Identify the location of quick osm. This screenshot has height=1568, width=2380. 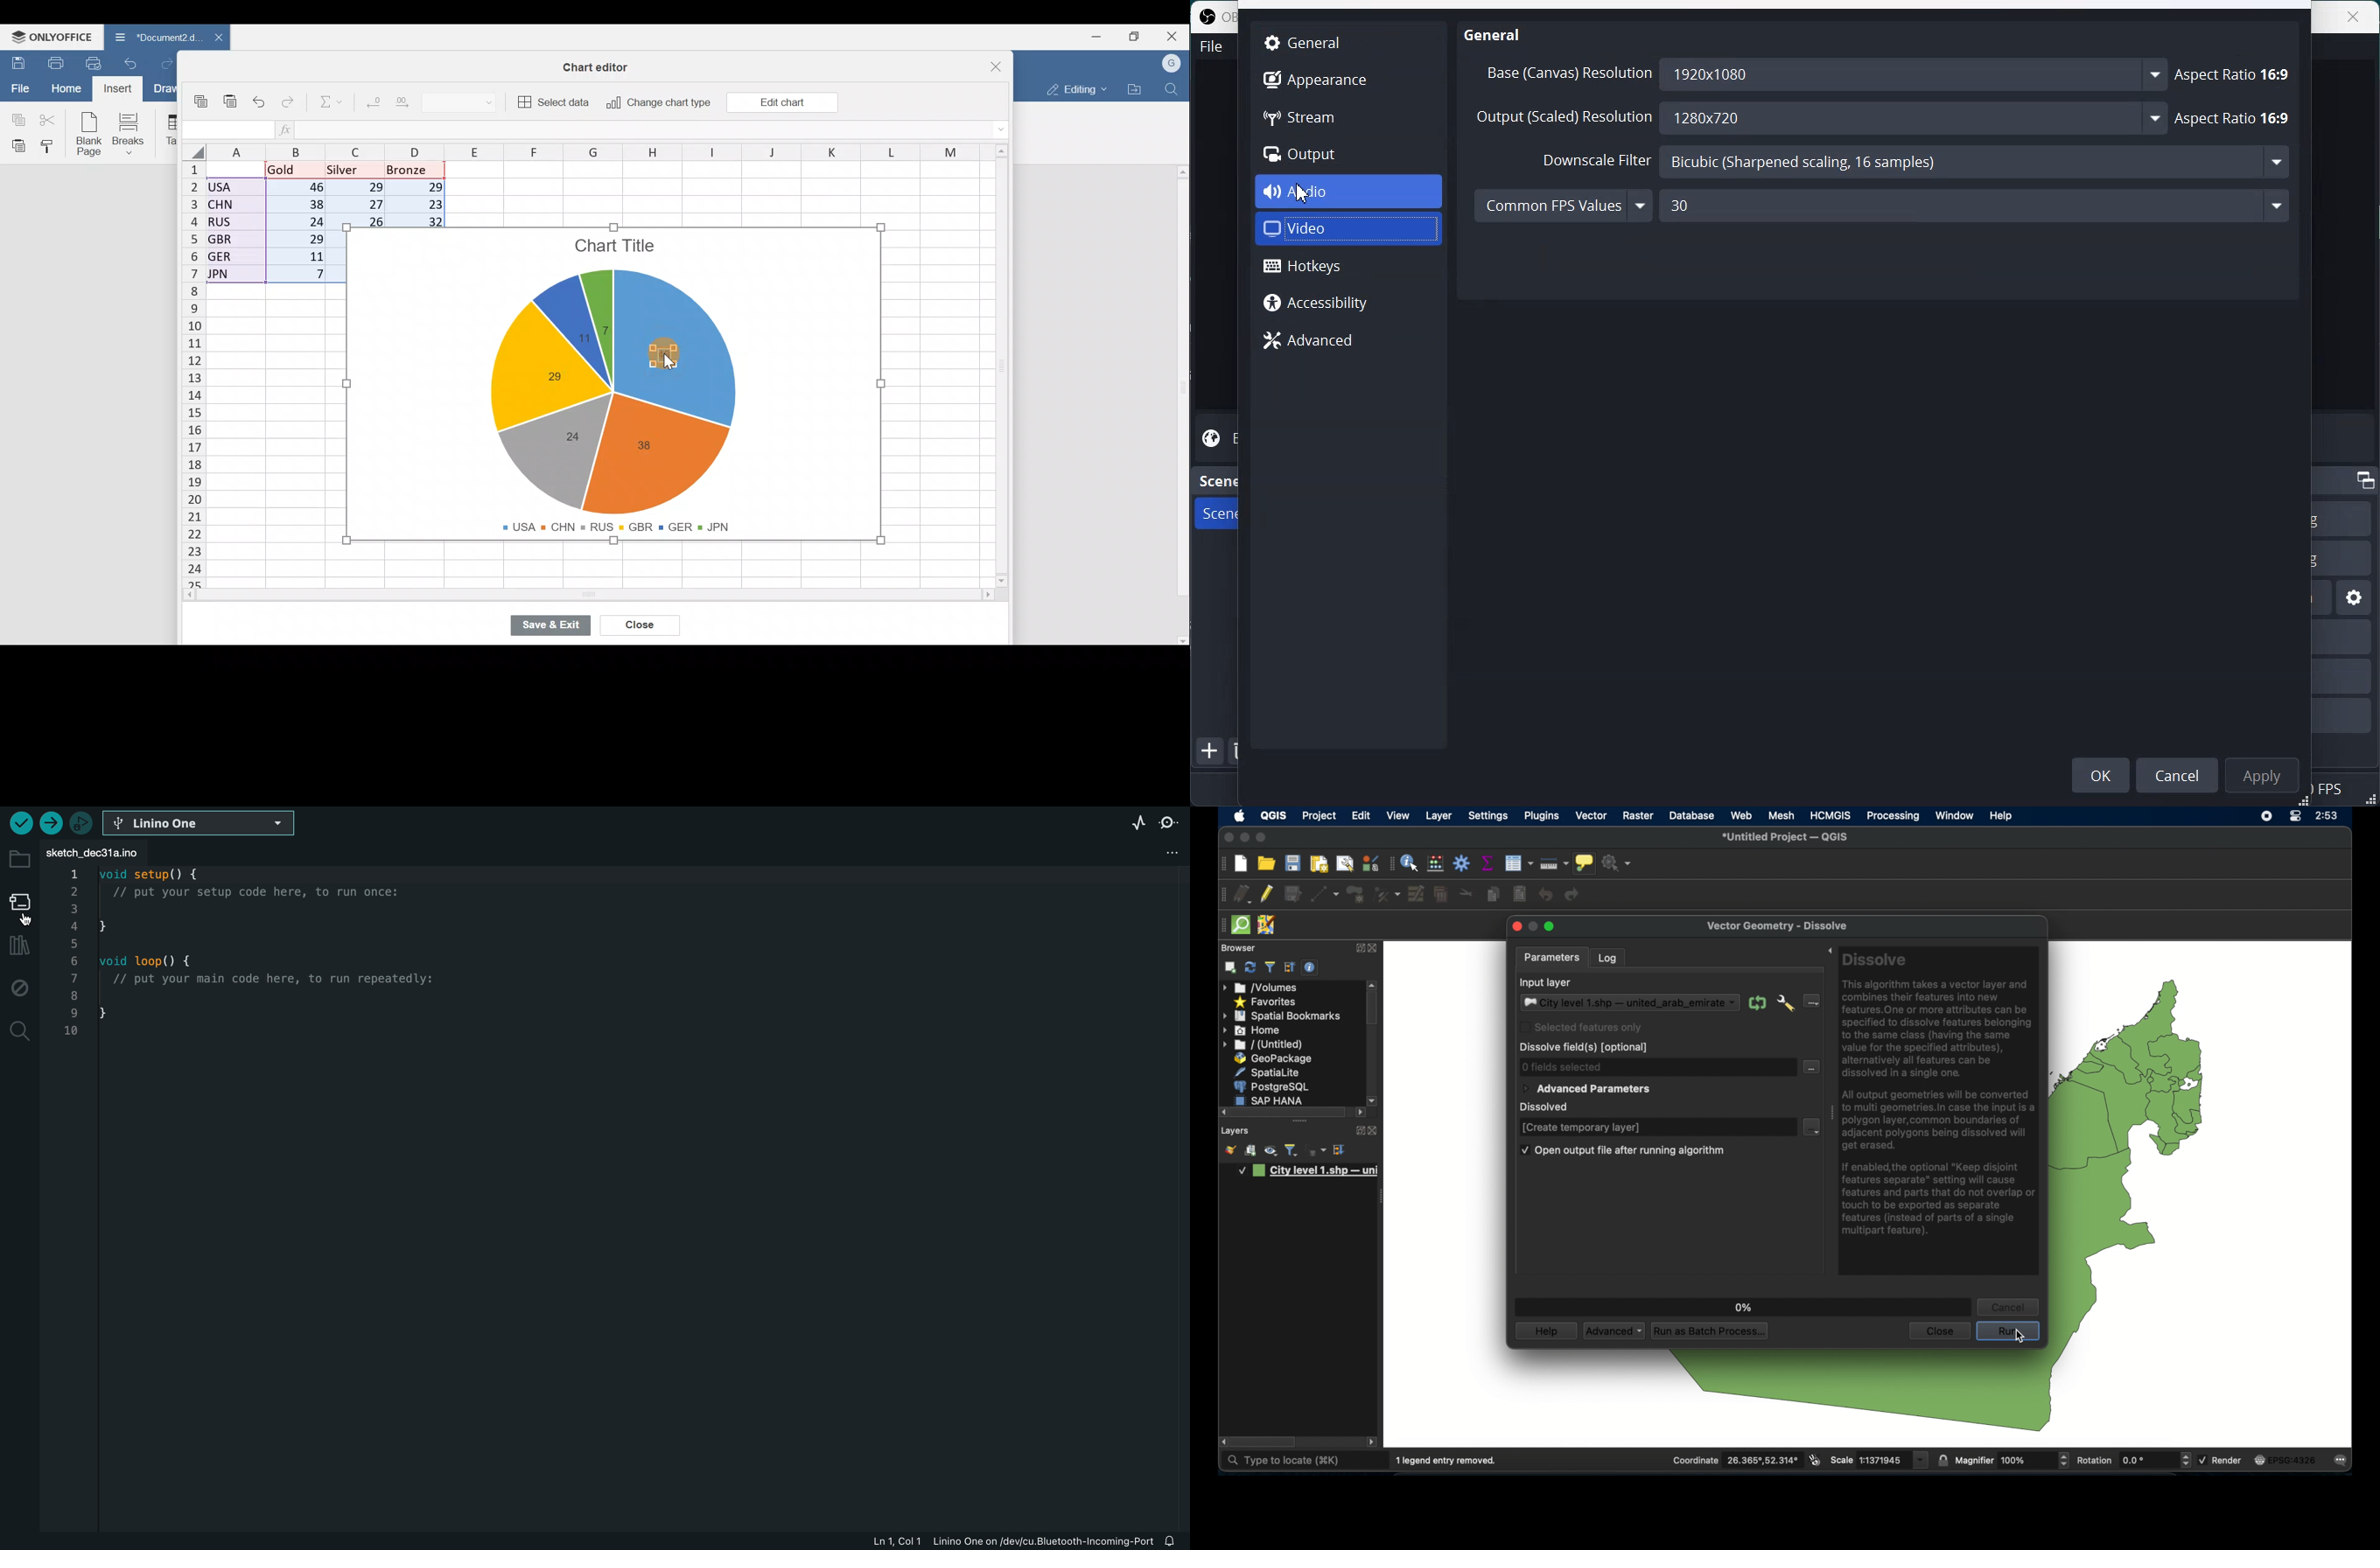
(1240, 925).